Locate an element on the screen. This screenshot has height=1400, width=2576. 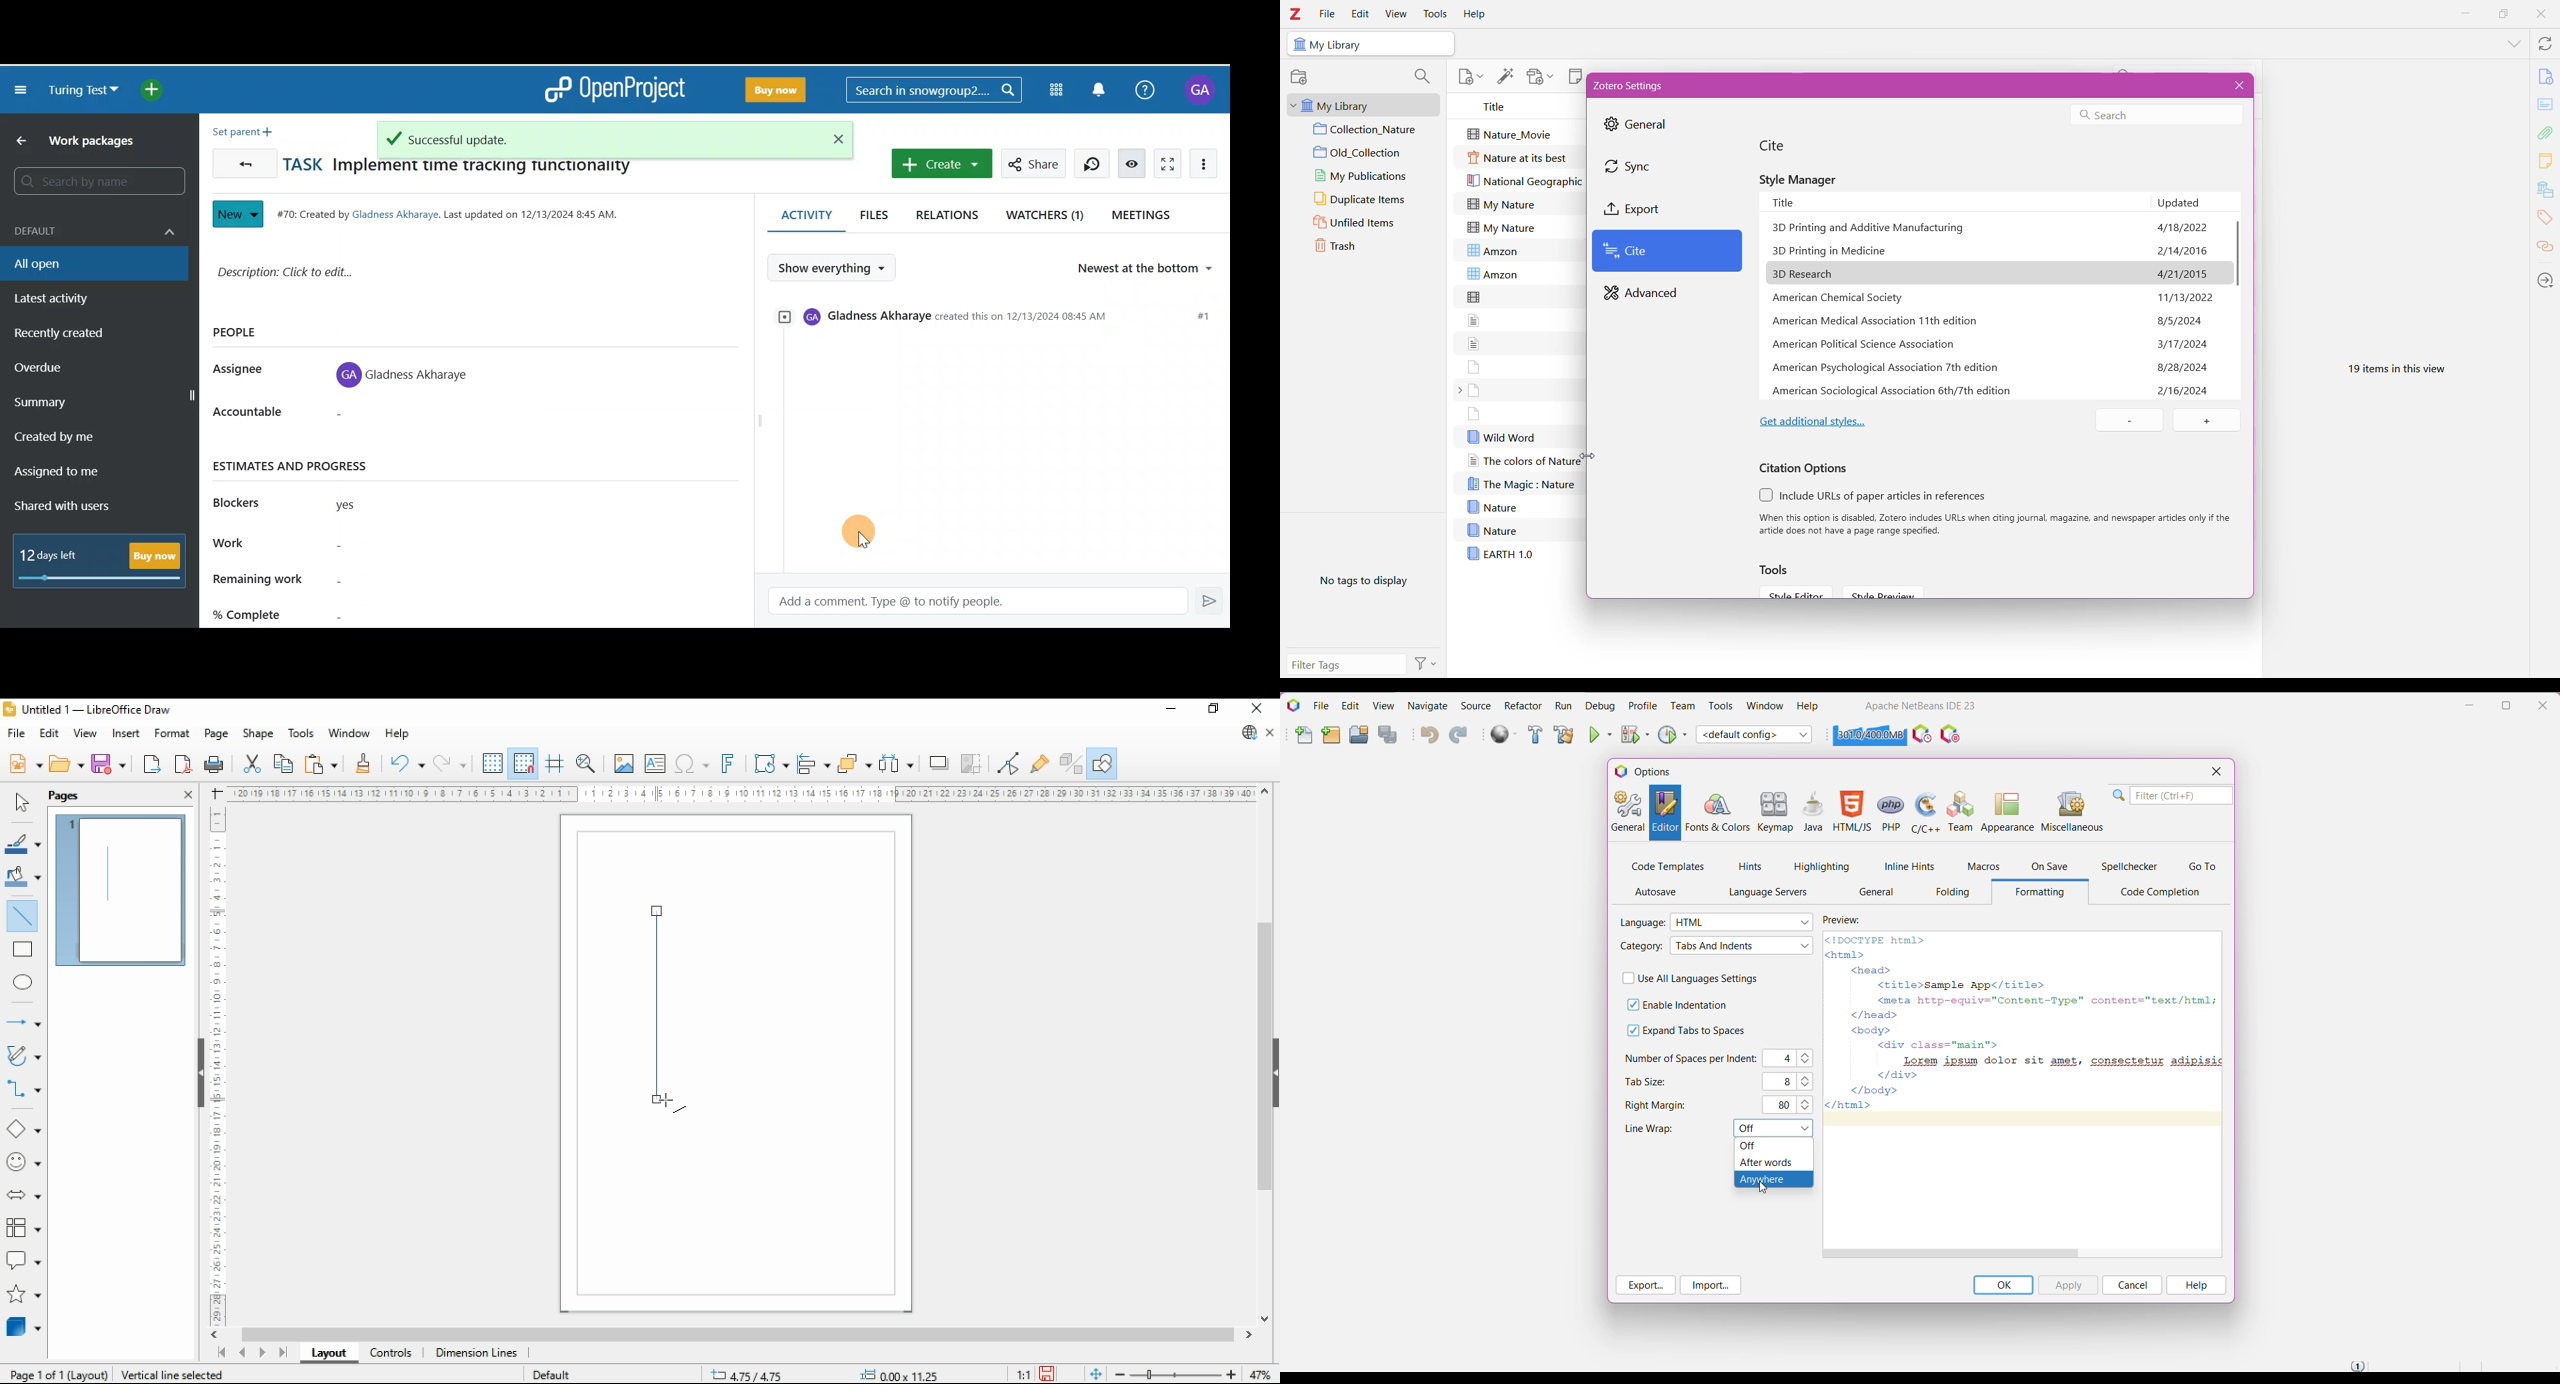
8/28/2024 is located at coordinates (2183, 344).